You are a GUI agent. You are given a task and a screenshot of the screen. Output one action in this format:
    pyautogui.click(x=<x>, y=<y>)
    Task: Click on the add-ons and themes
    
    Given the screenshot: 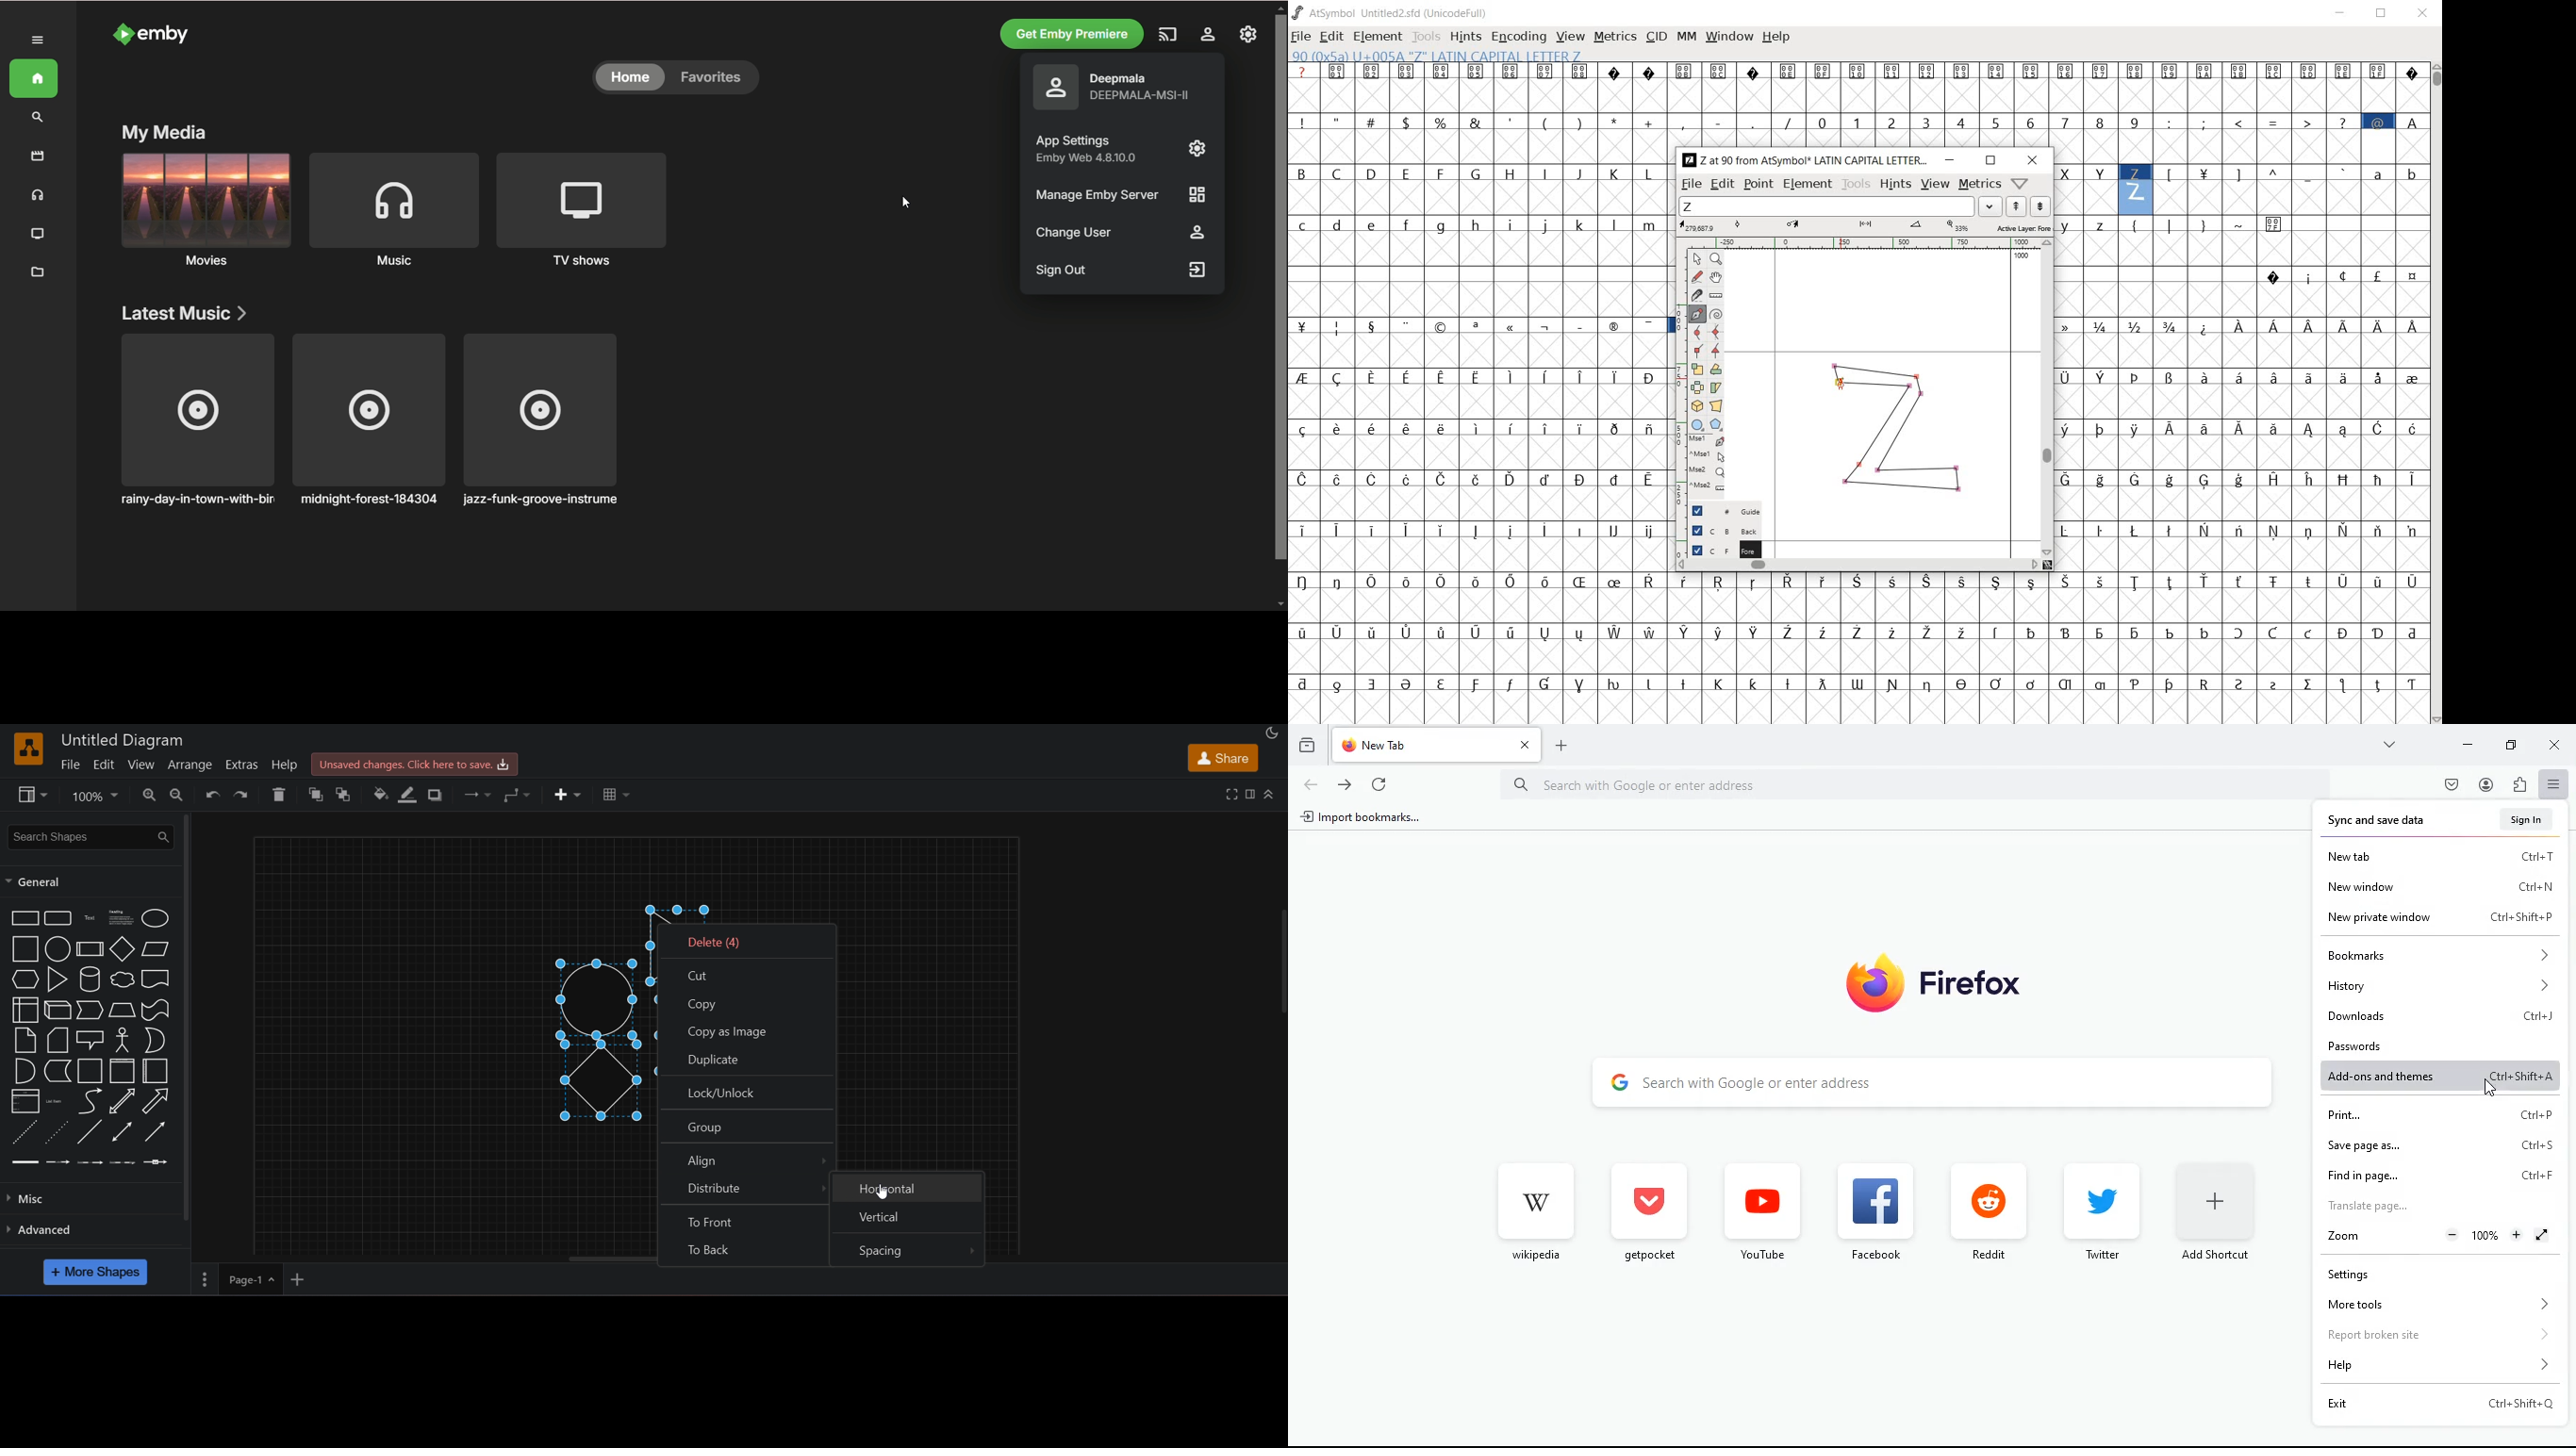 What is the action you would take?
    pyautogui.click(x=2442, y=1075)
    